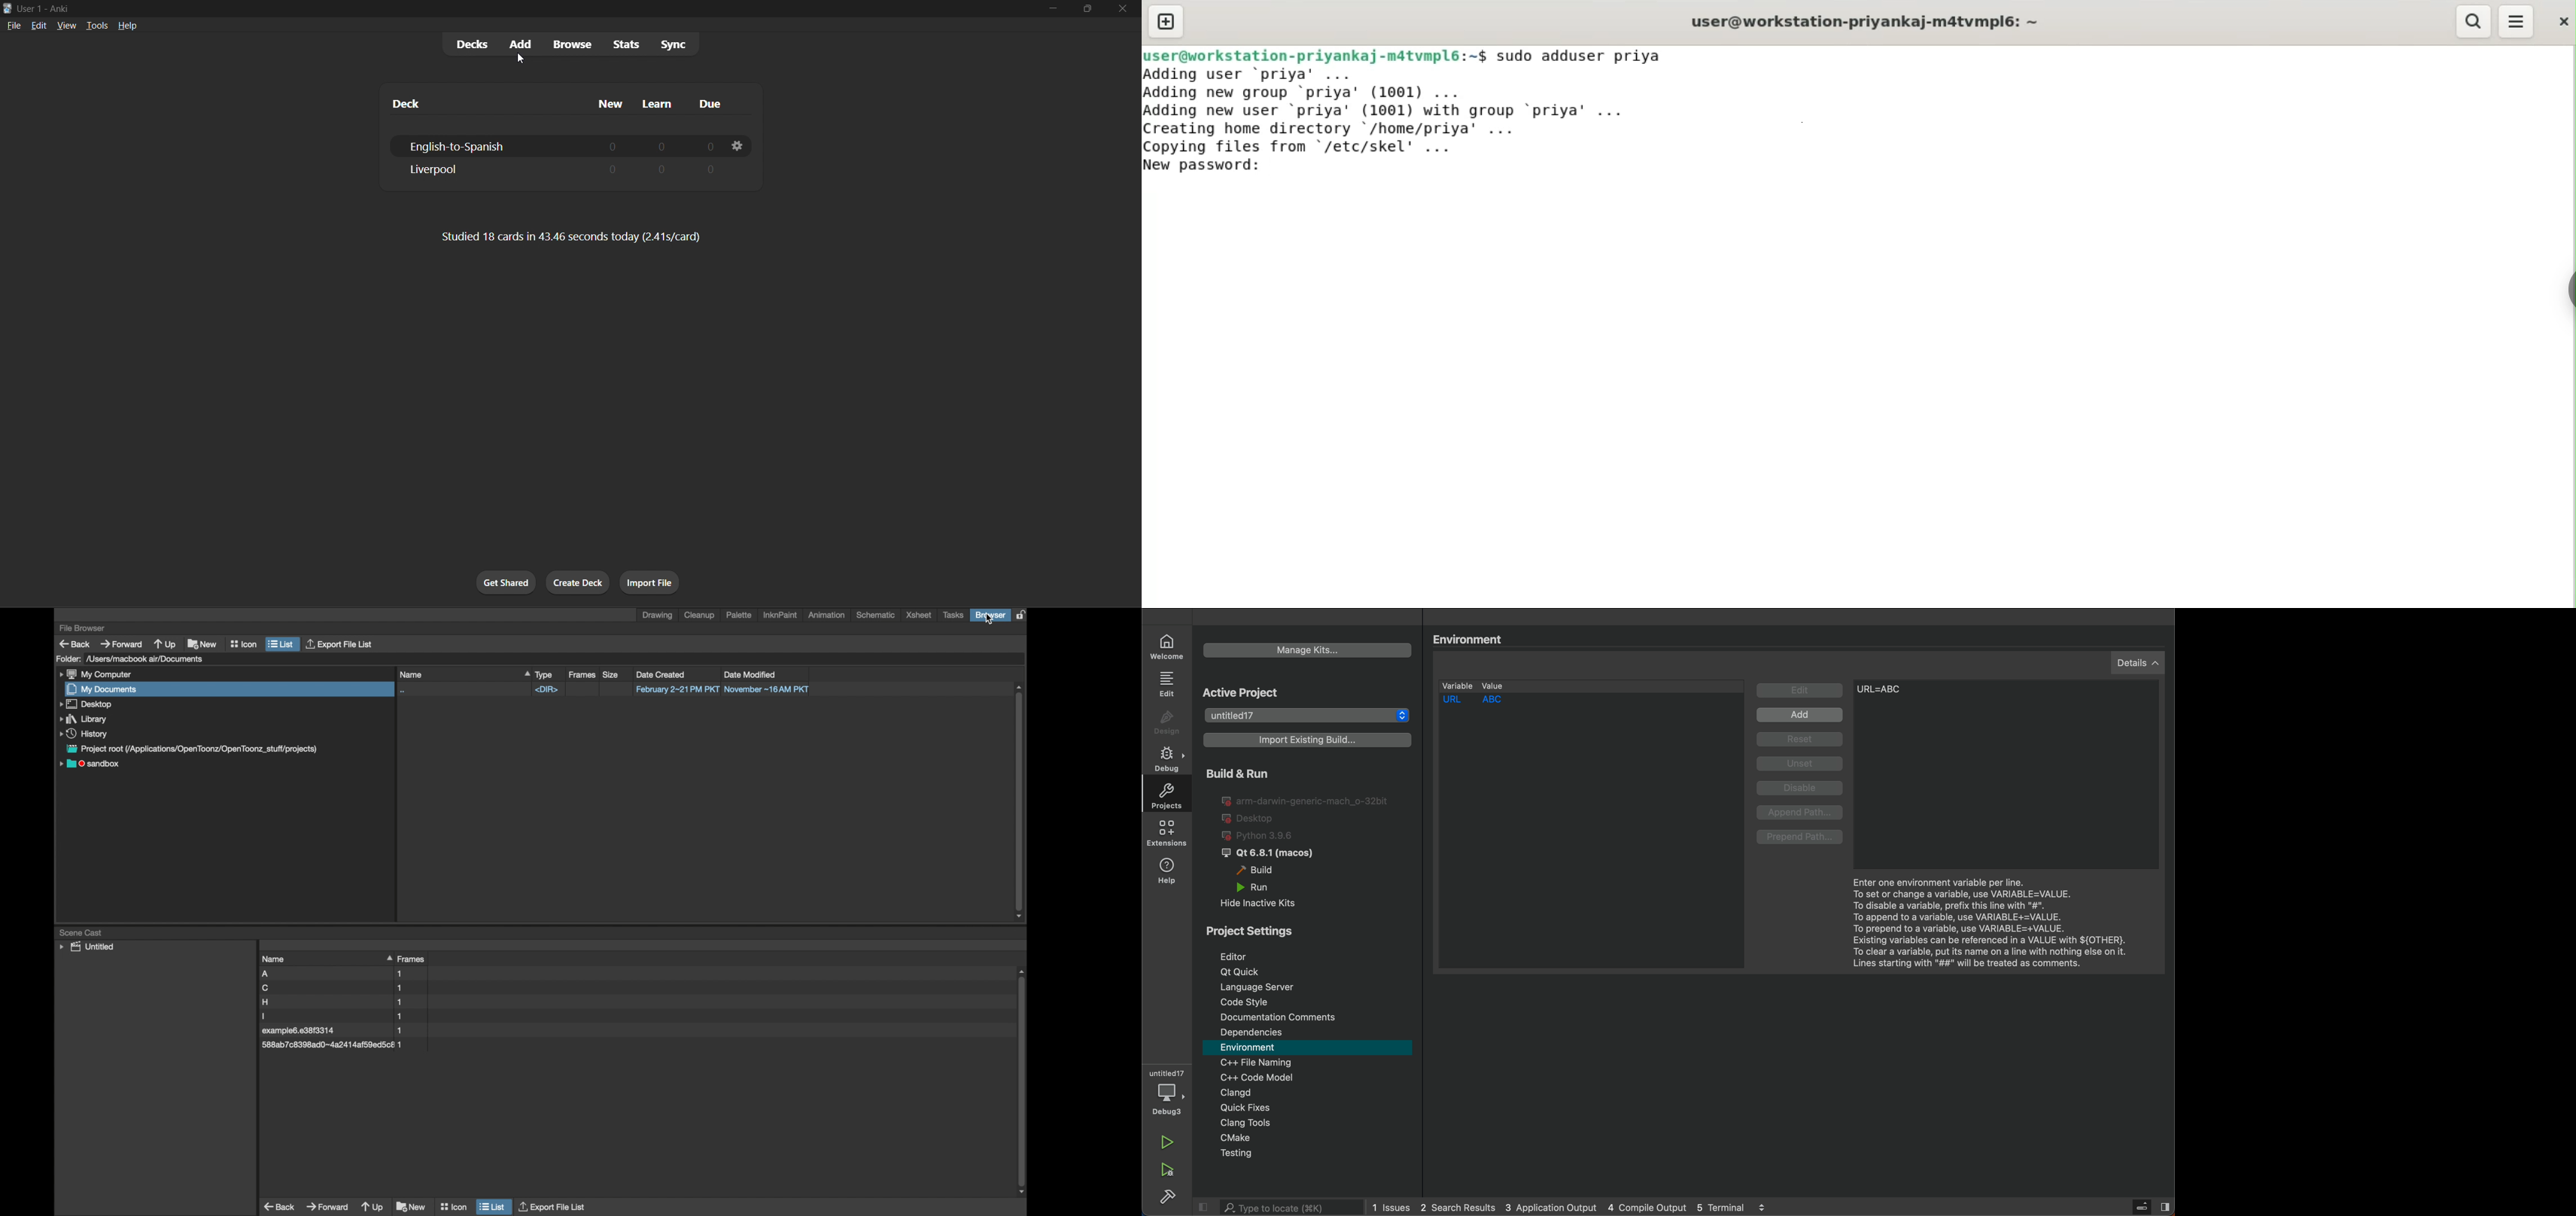 The image size is (2576, 1232). What do you see at coordinates (124, 23) in the screenshot?
I see `help` at bounding box center [124, 23].